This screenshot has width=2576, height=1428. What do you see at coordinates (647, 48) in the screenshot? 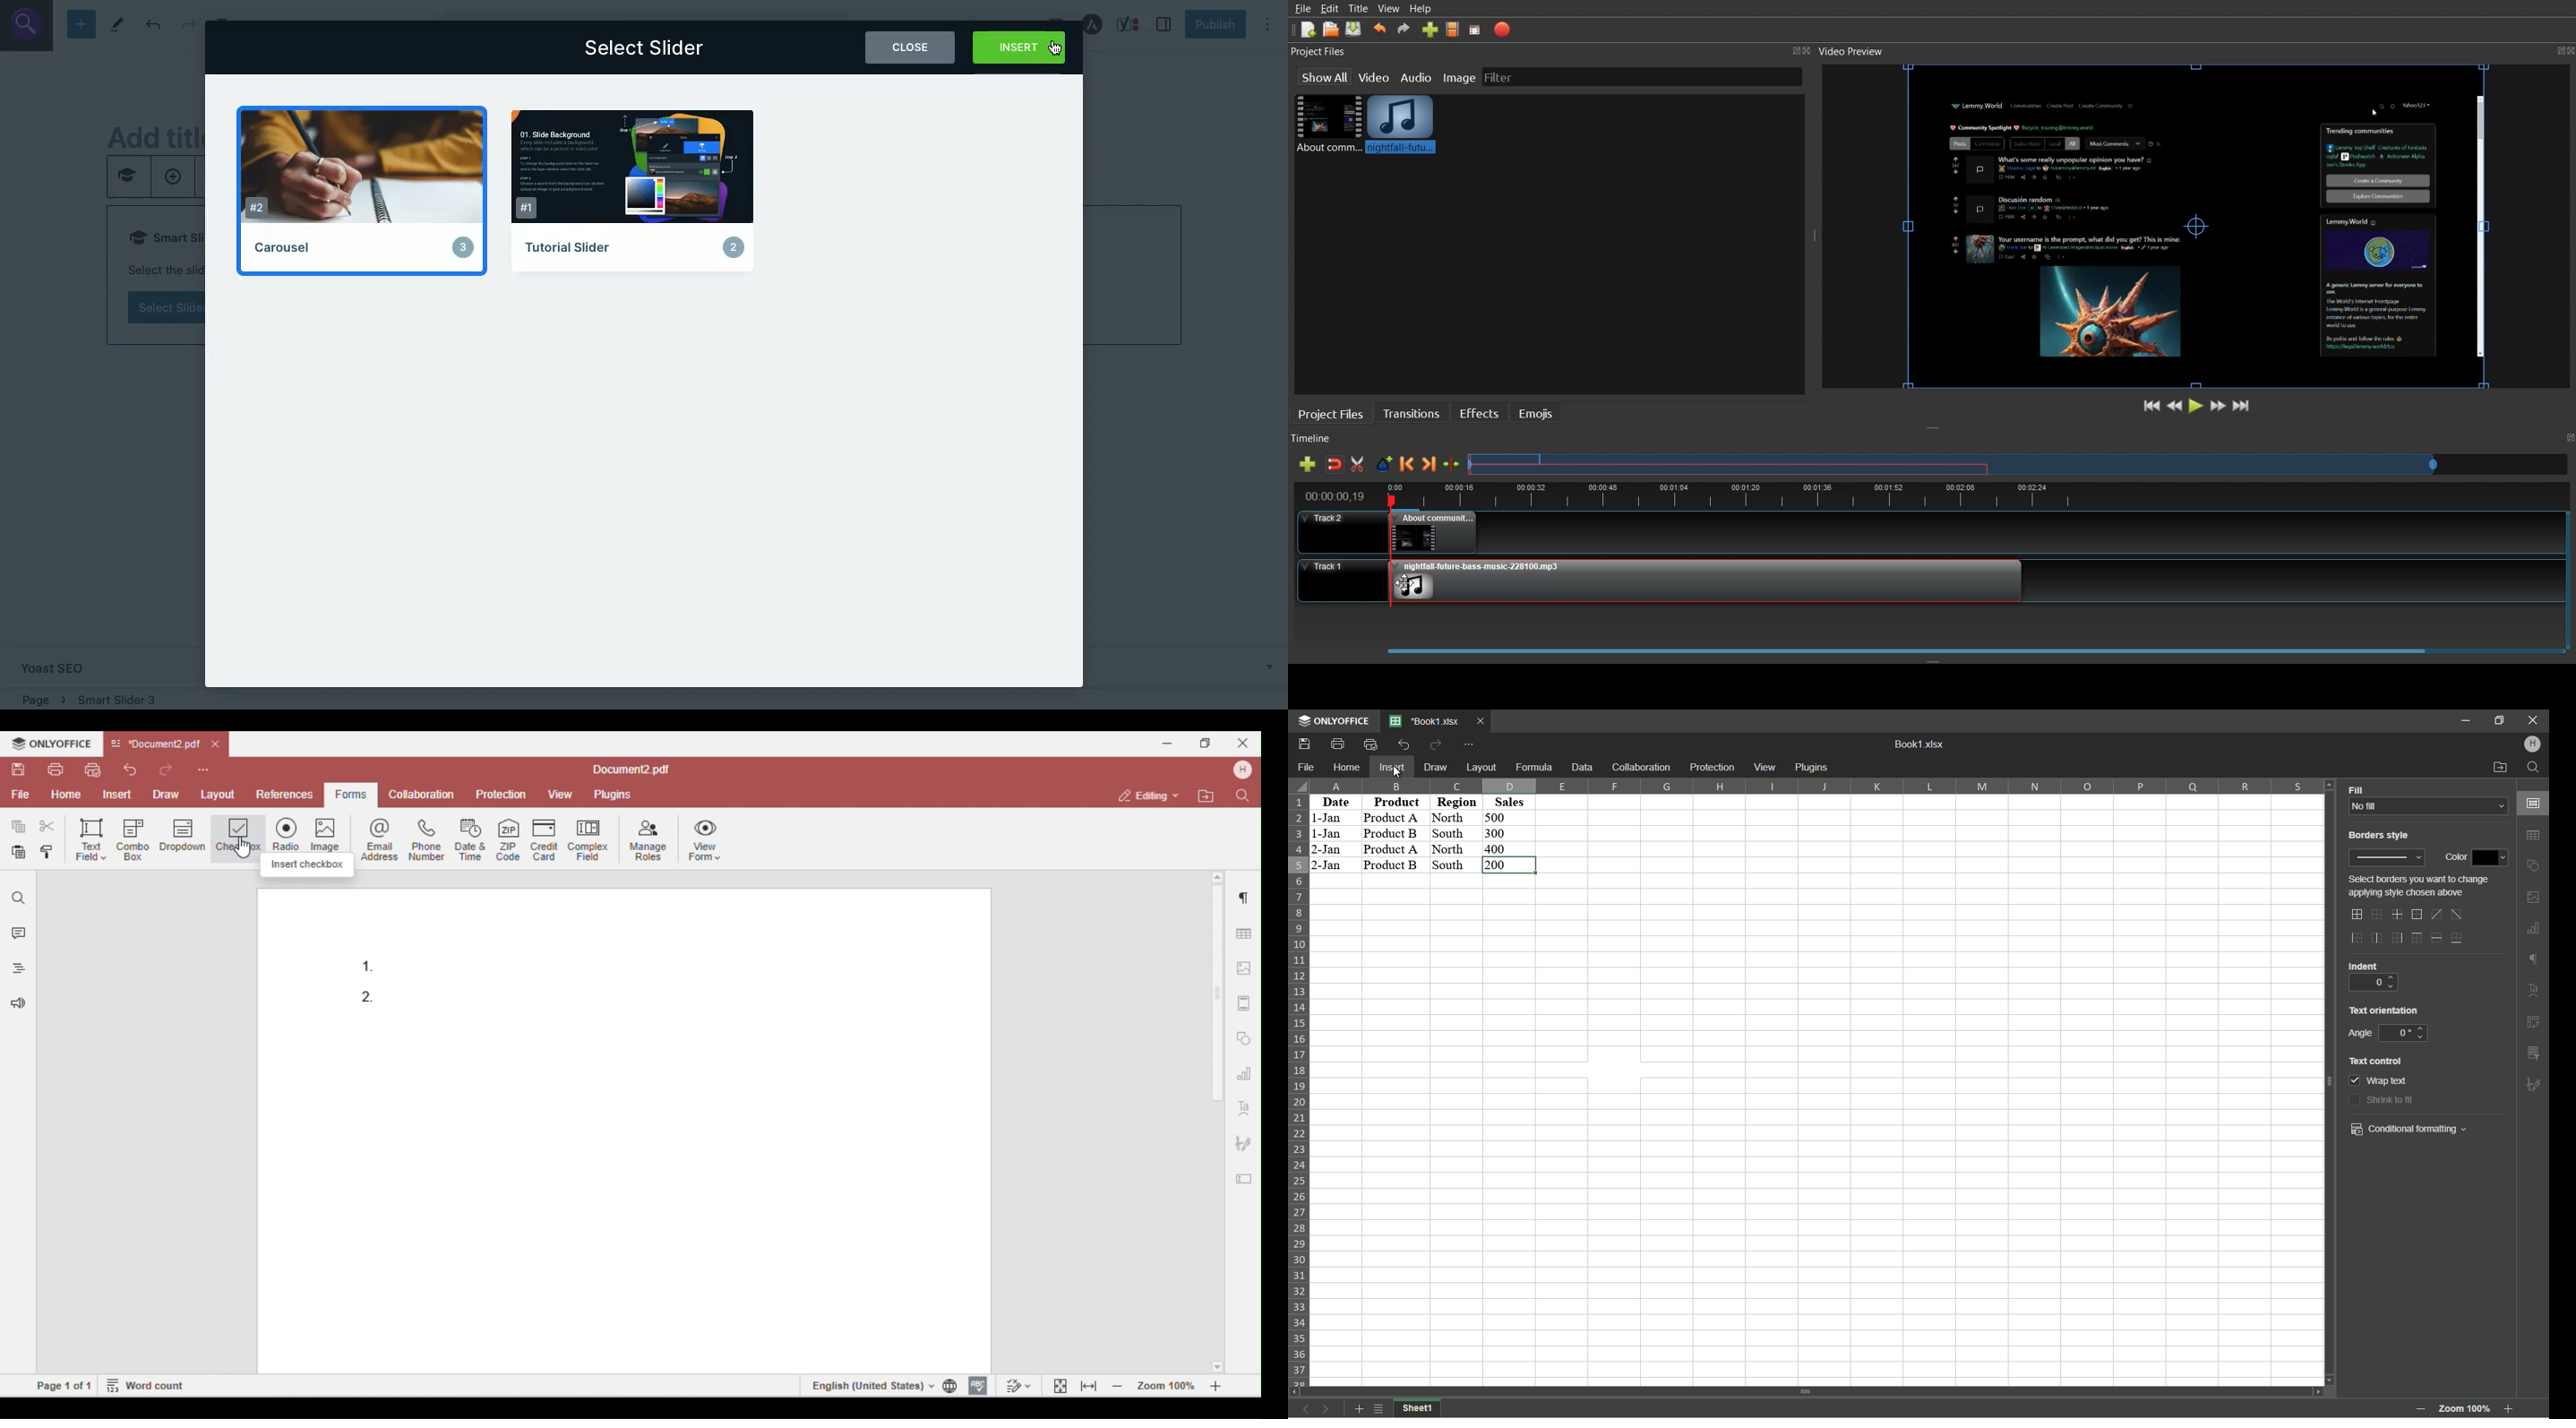
I see `Select slider` at bounding box center [647, 48].